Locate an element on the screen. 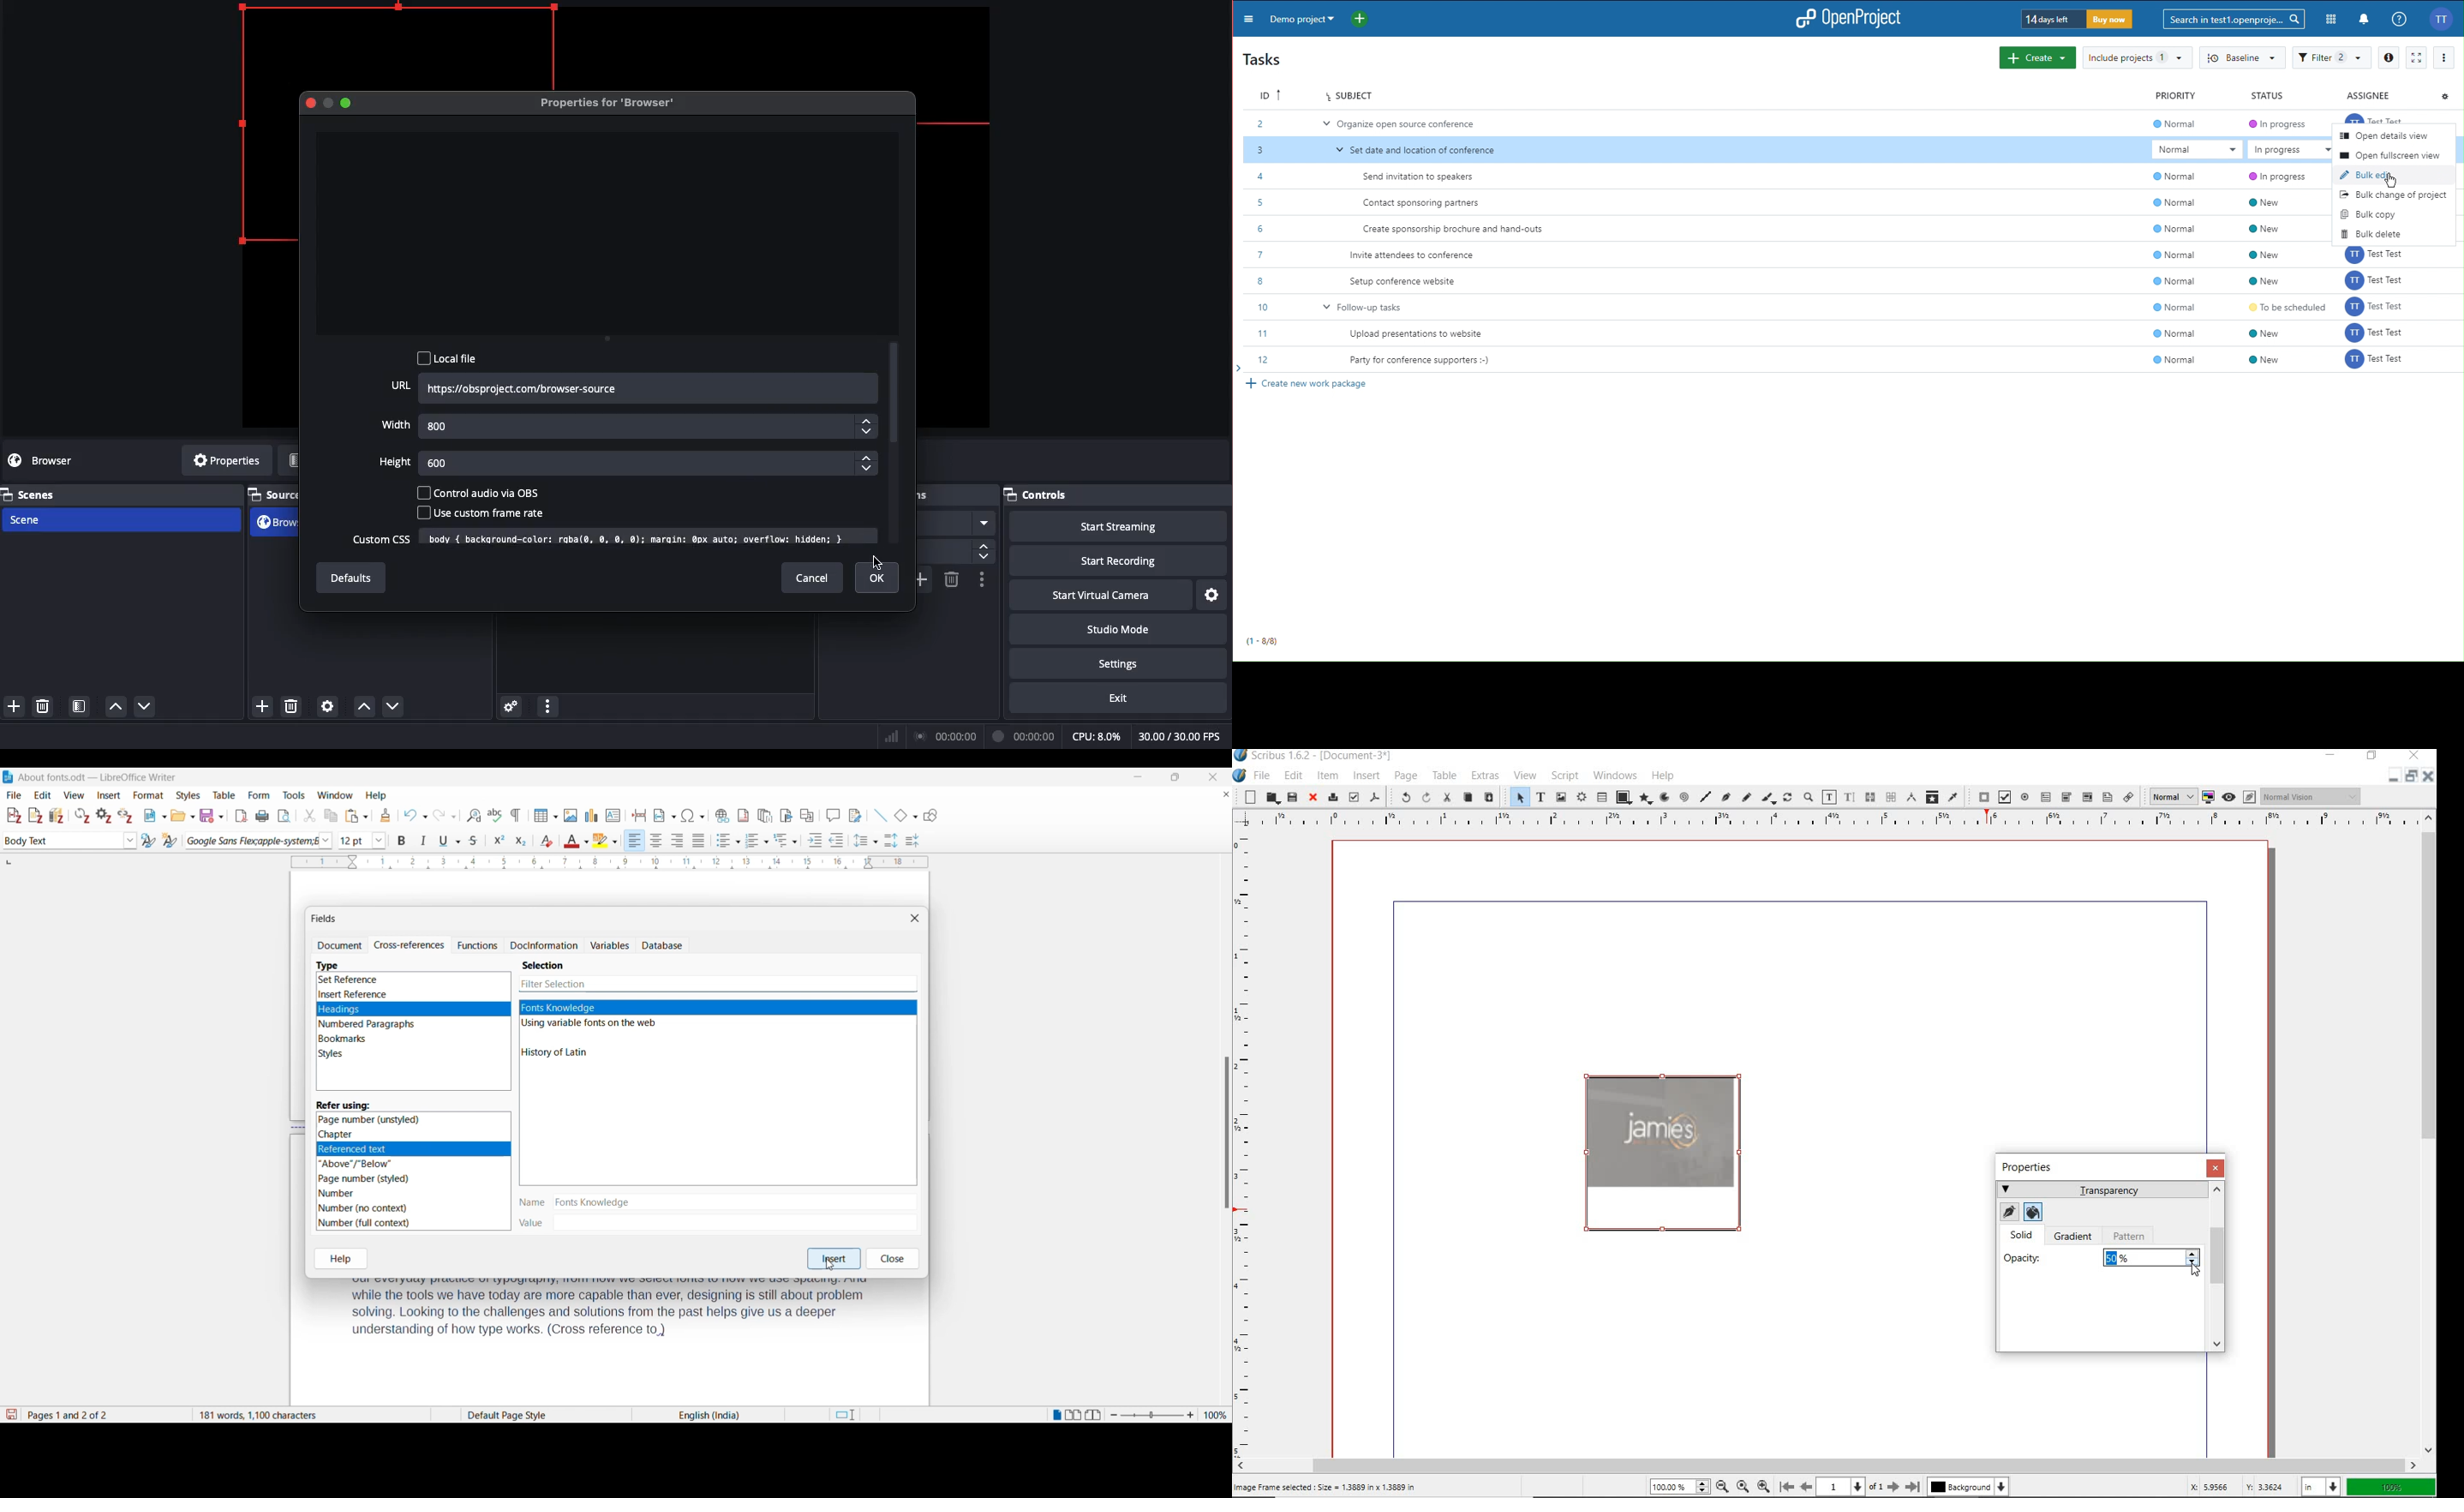 This screenshot has height=1512, width=2464. Tasks is located at coordinates (1265, 58).